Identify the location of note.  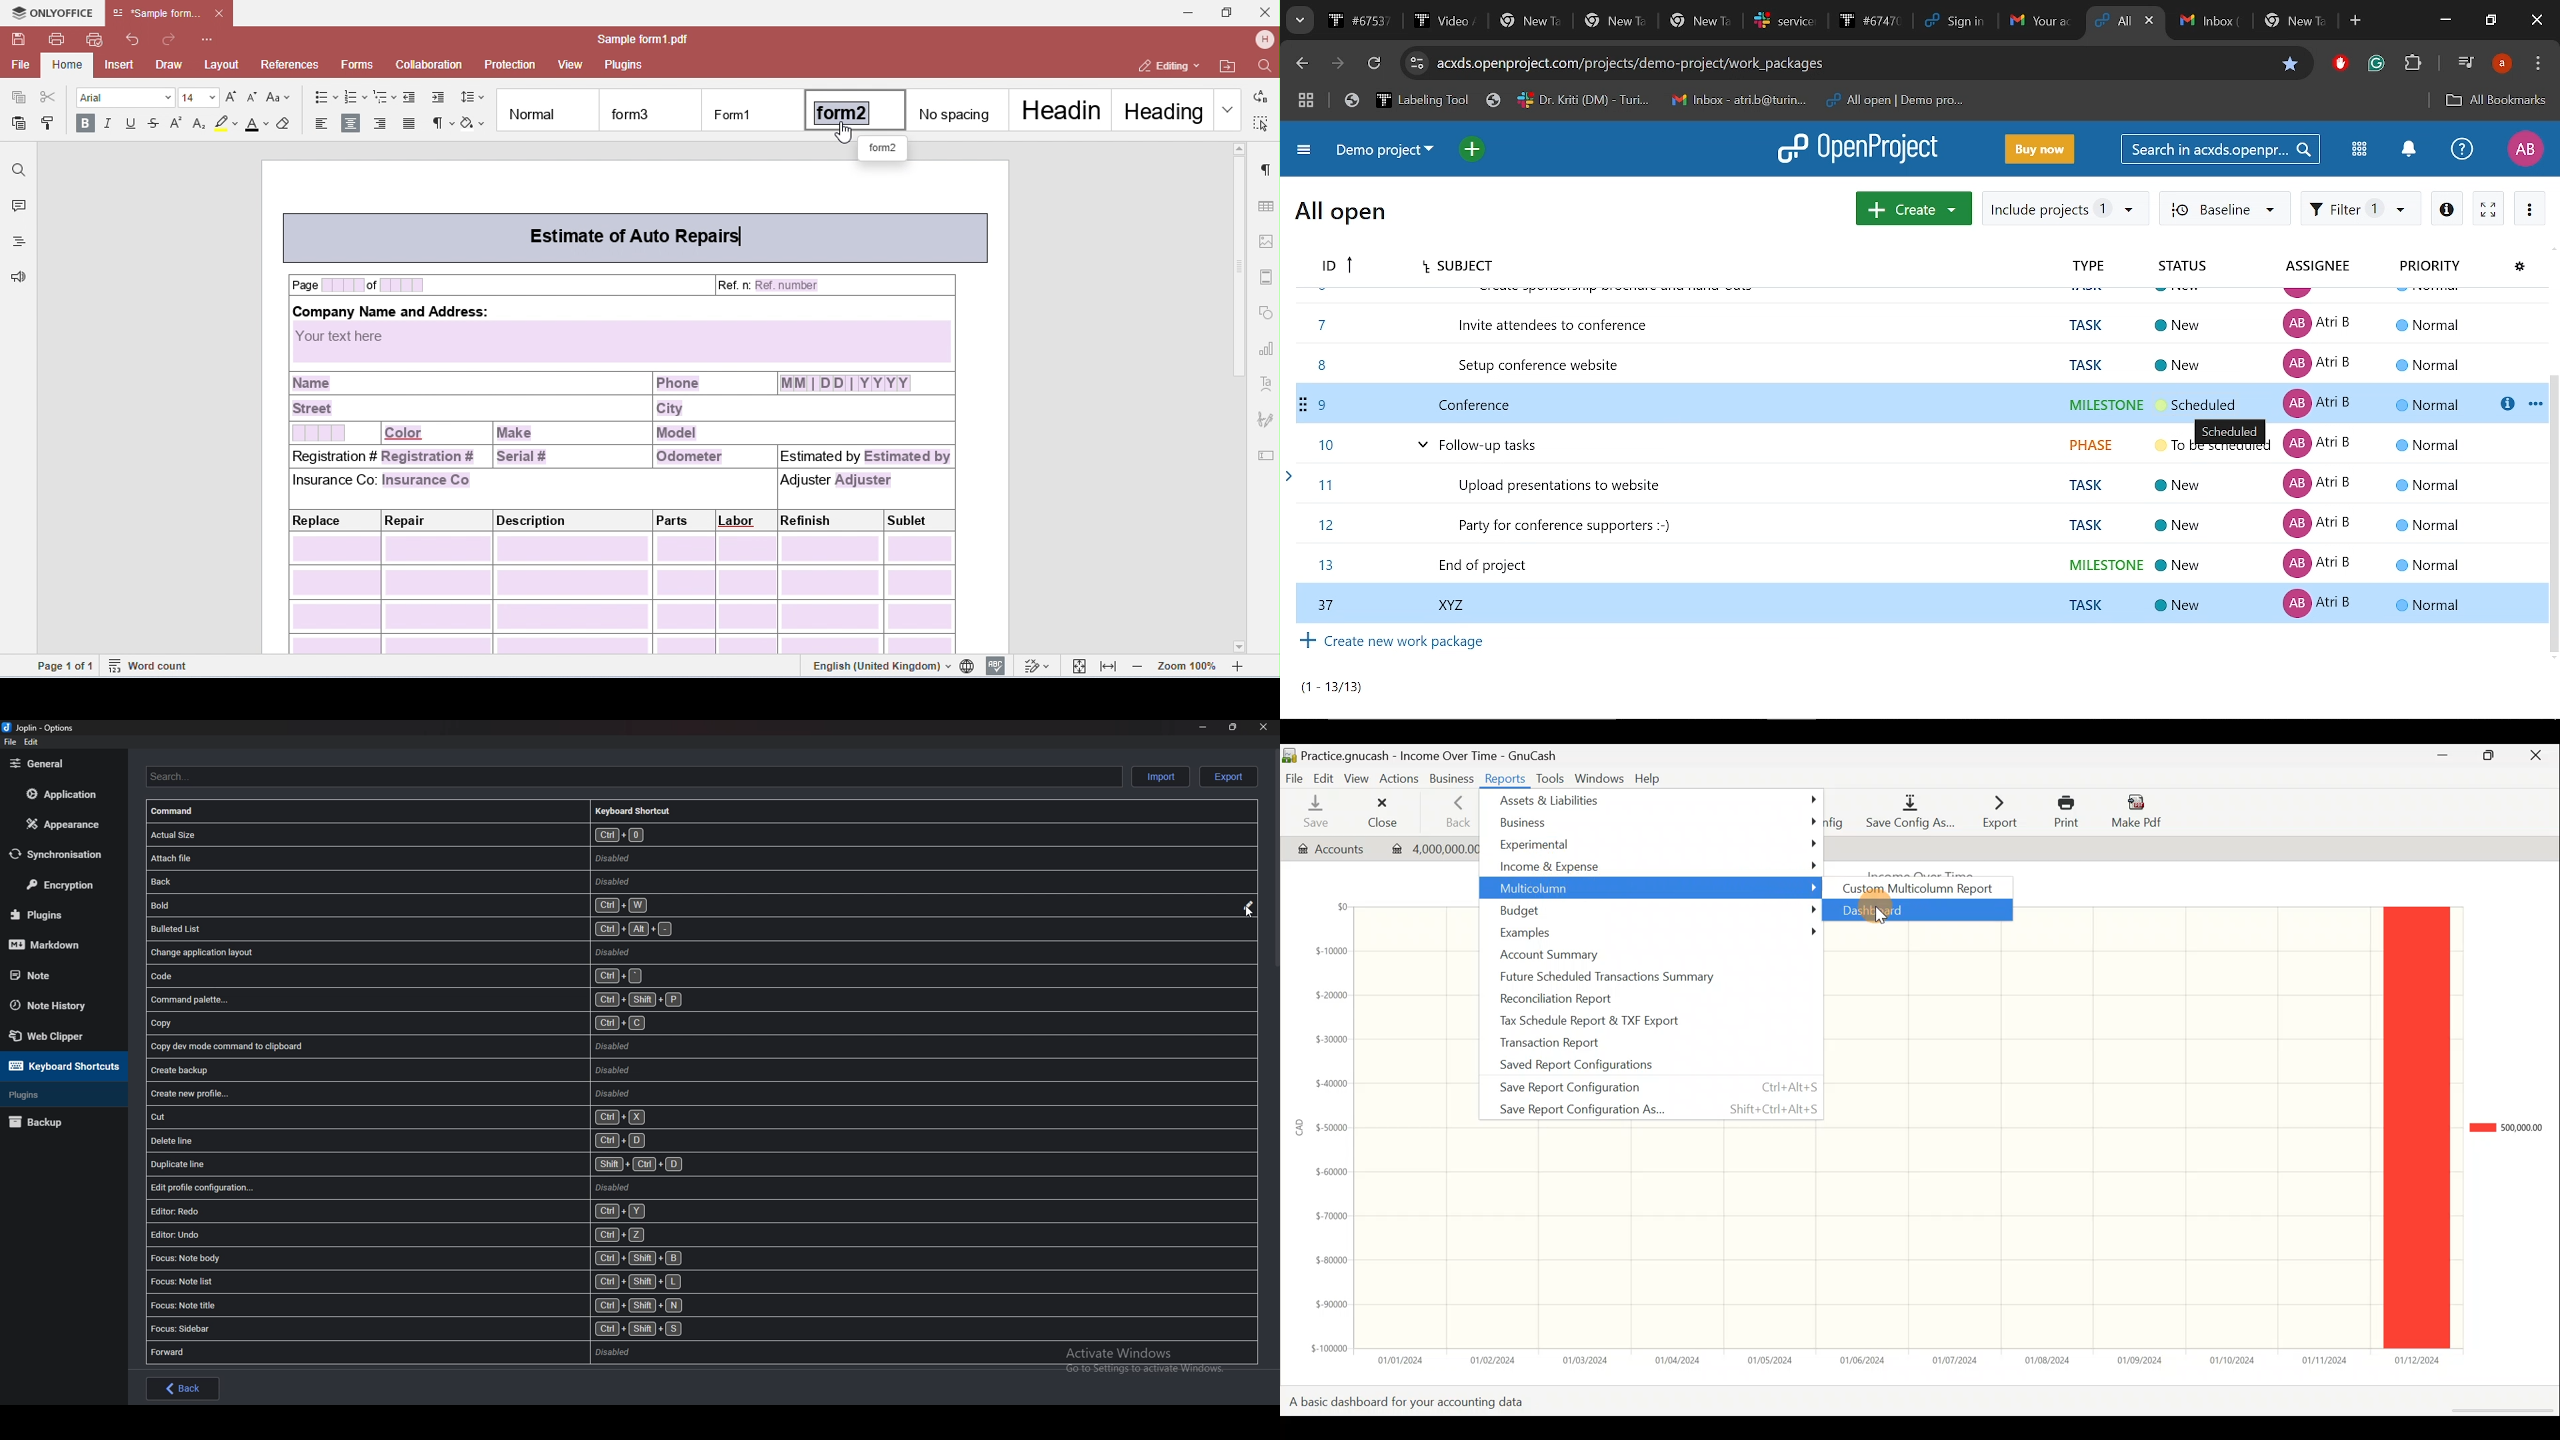
(55, 975).